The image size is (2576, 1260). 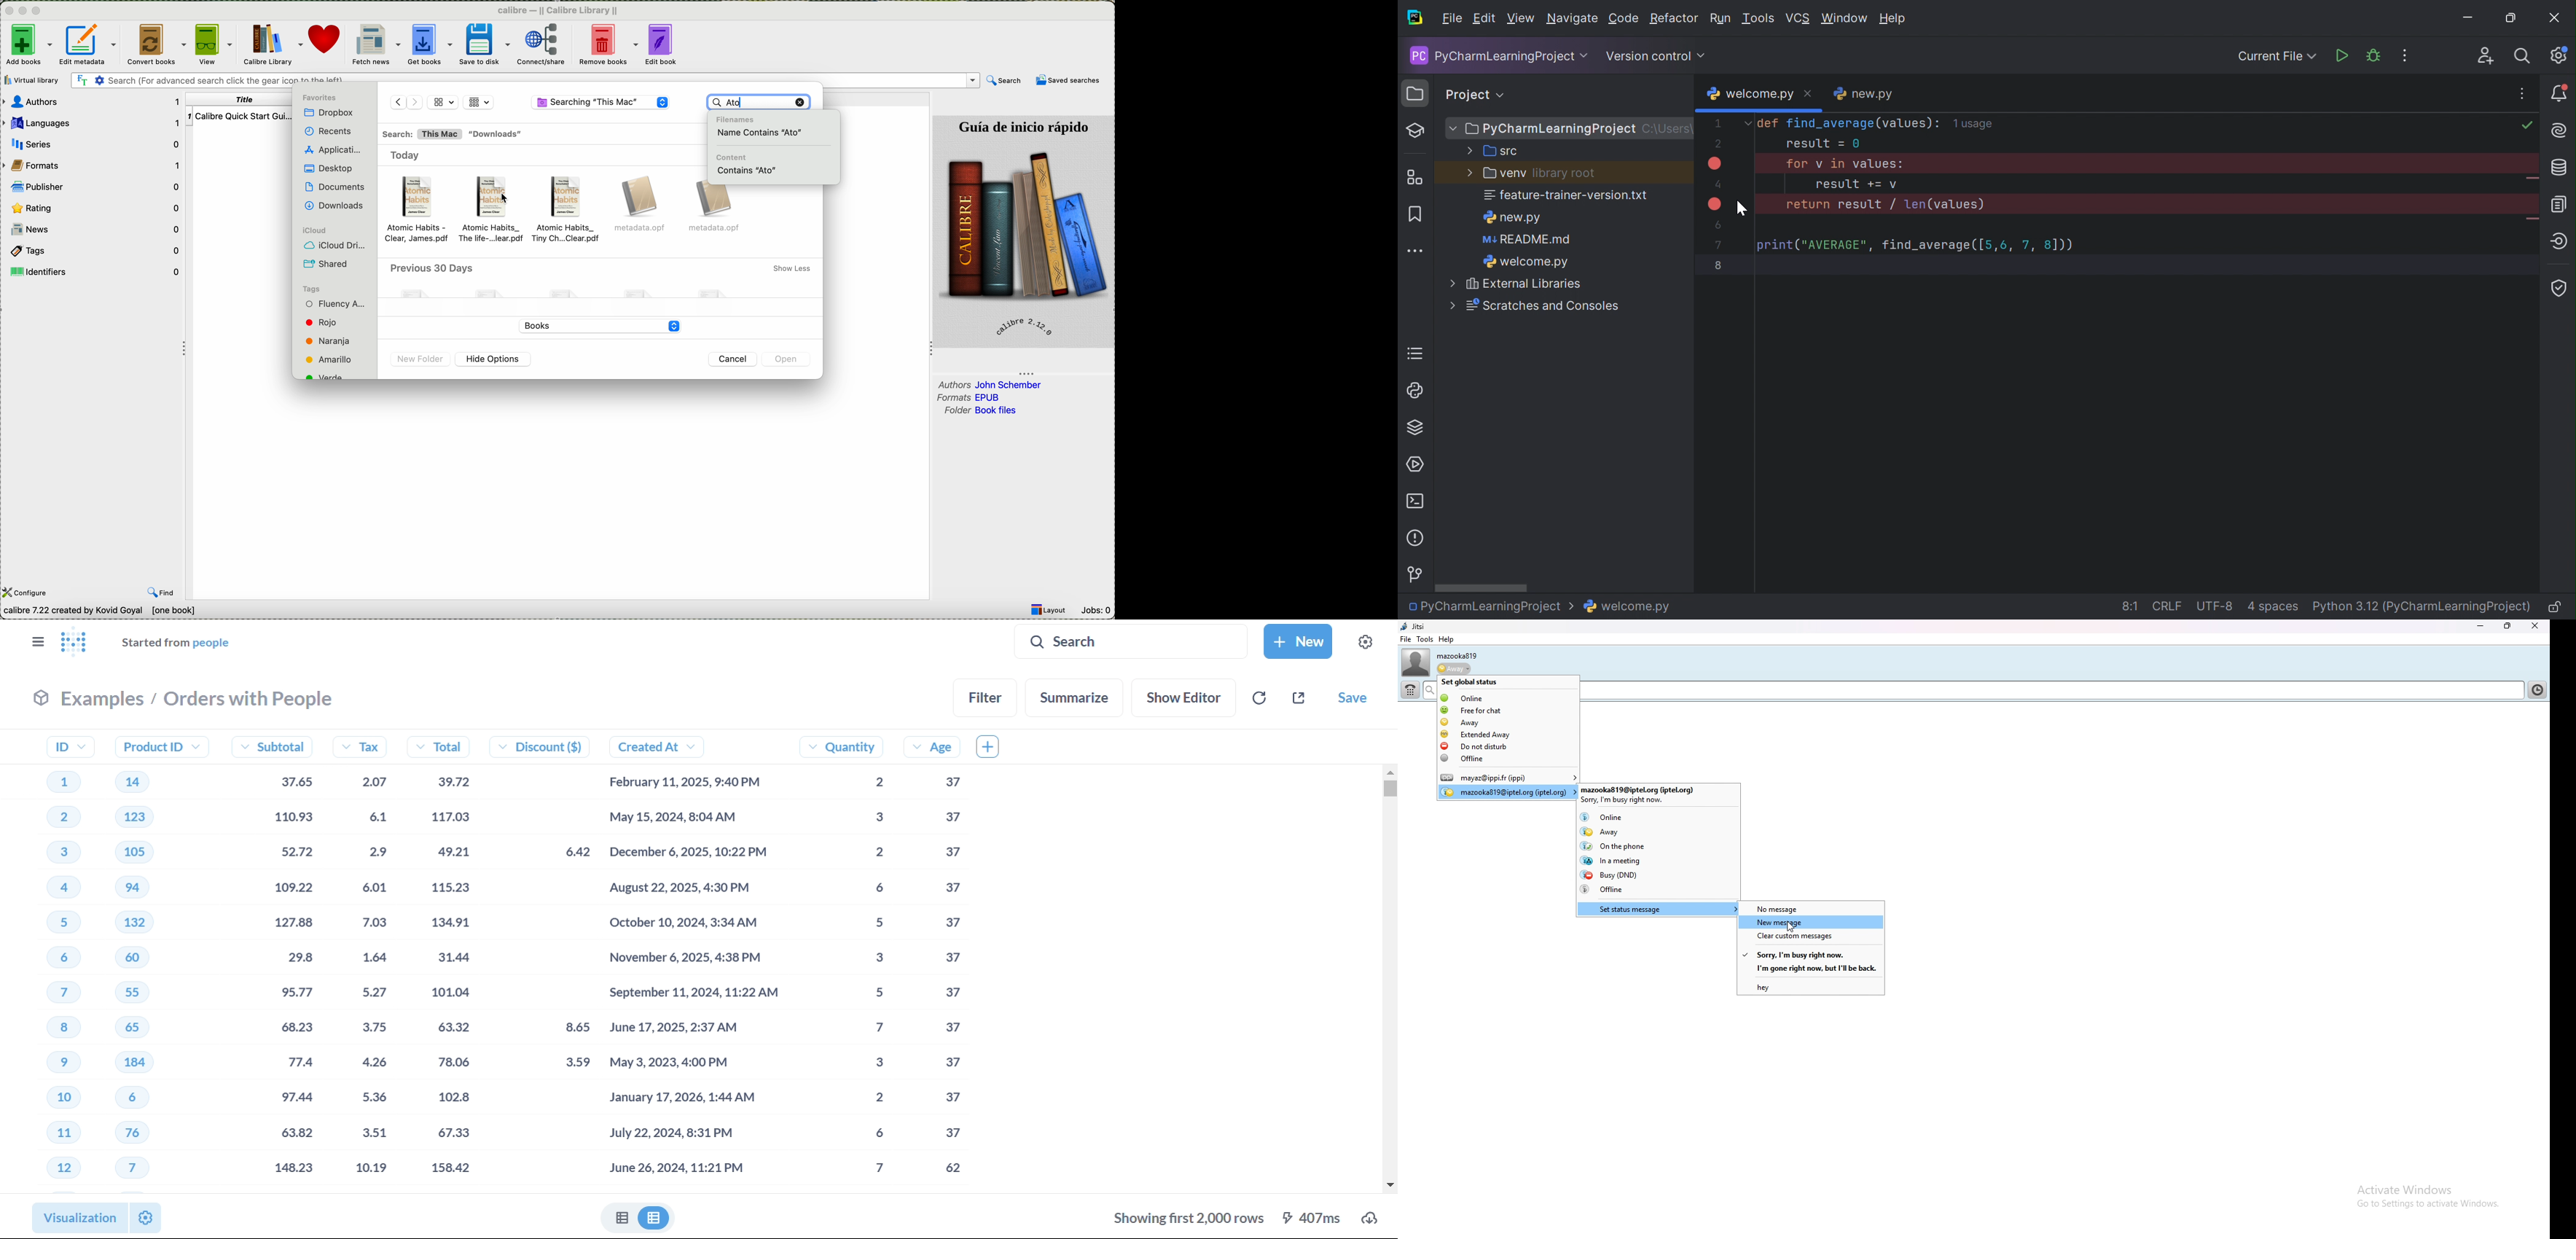 What do you see at coordinates (1809, 94) in the screenshot?
I see `Close` at bounding box center [1809, 94].